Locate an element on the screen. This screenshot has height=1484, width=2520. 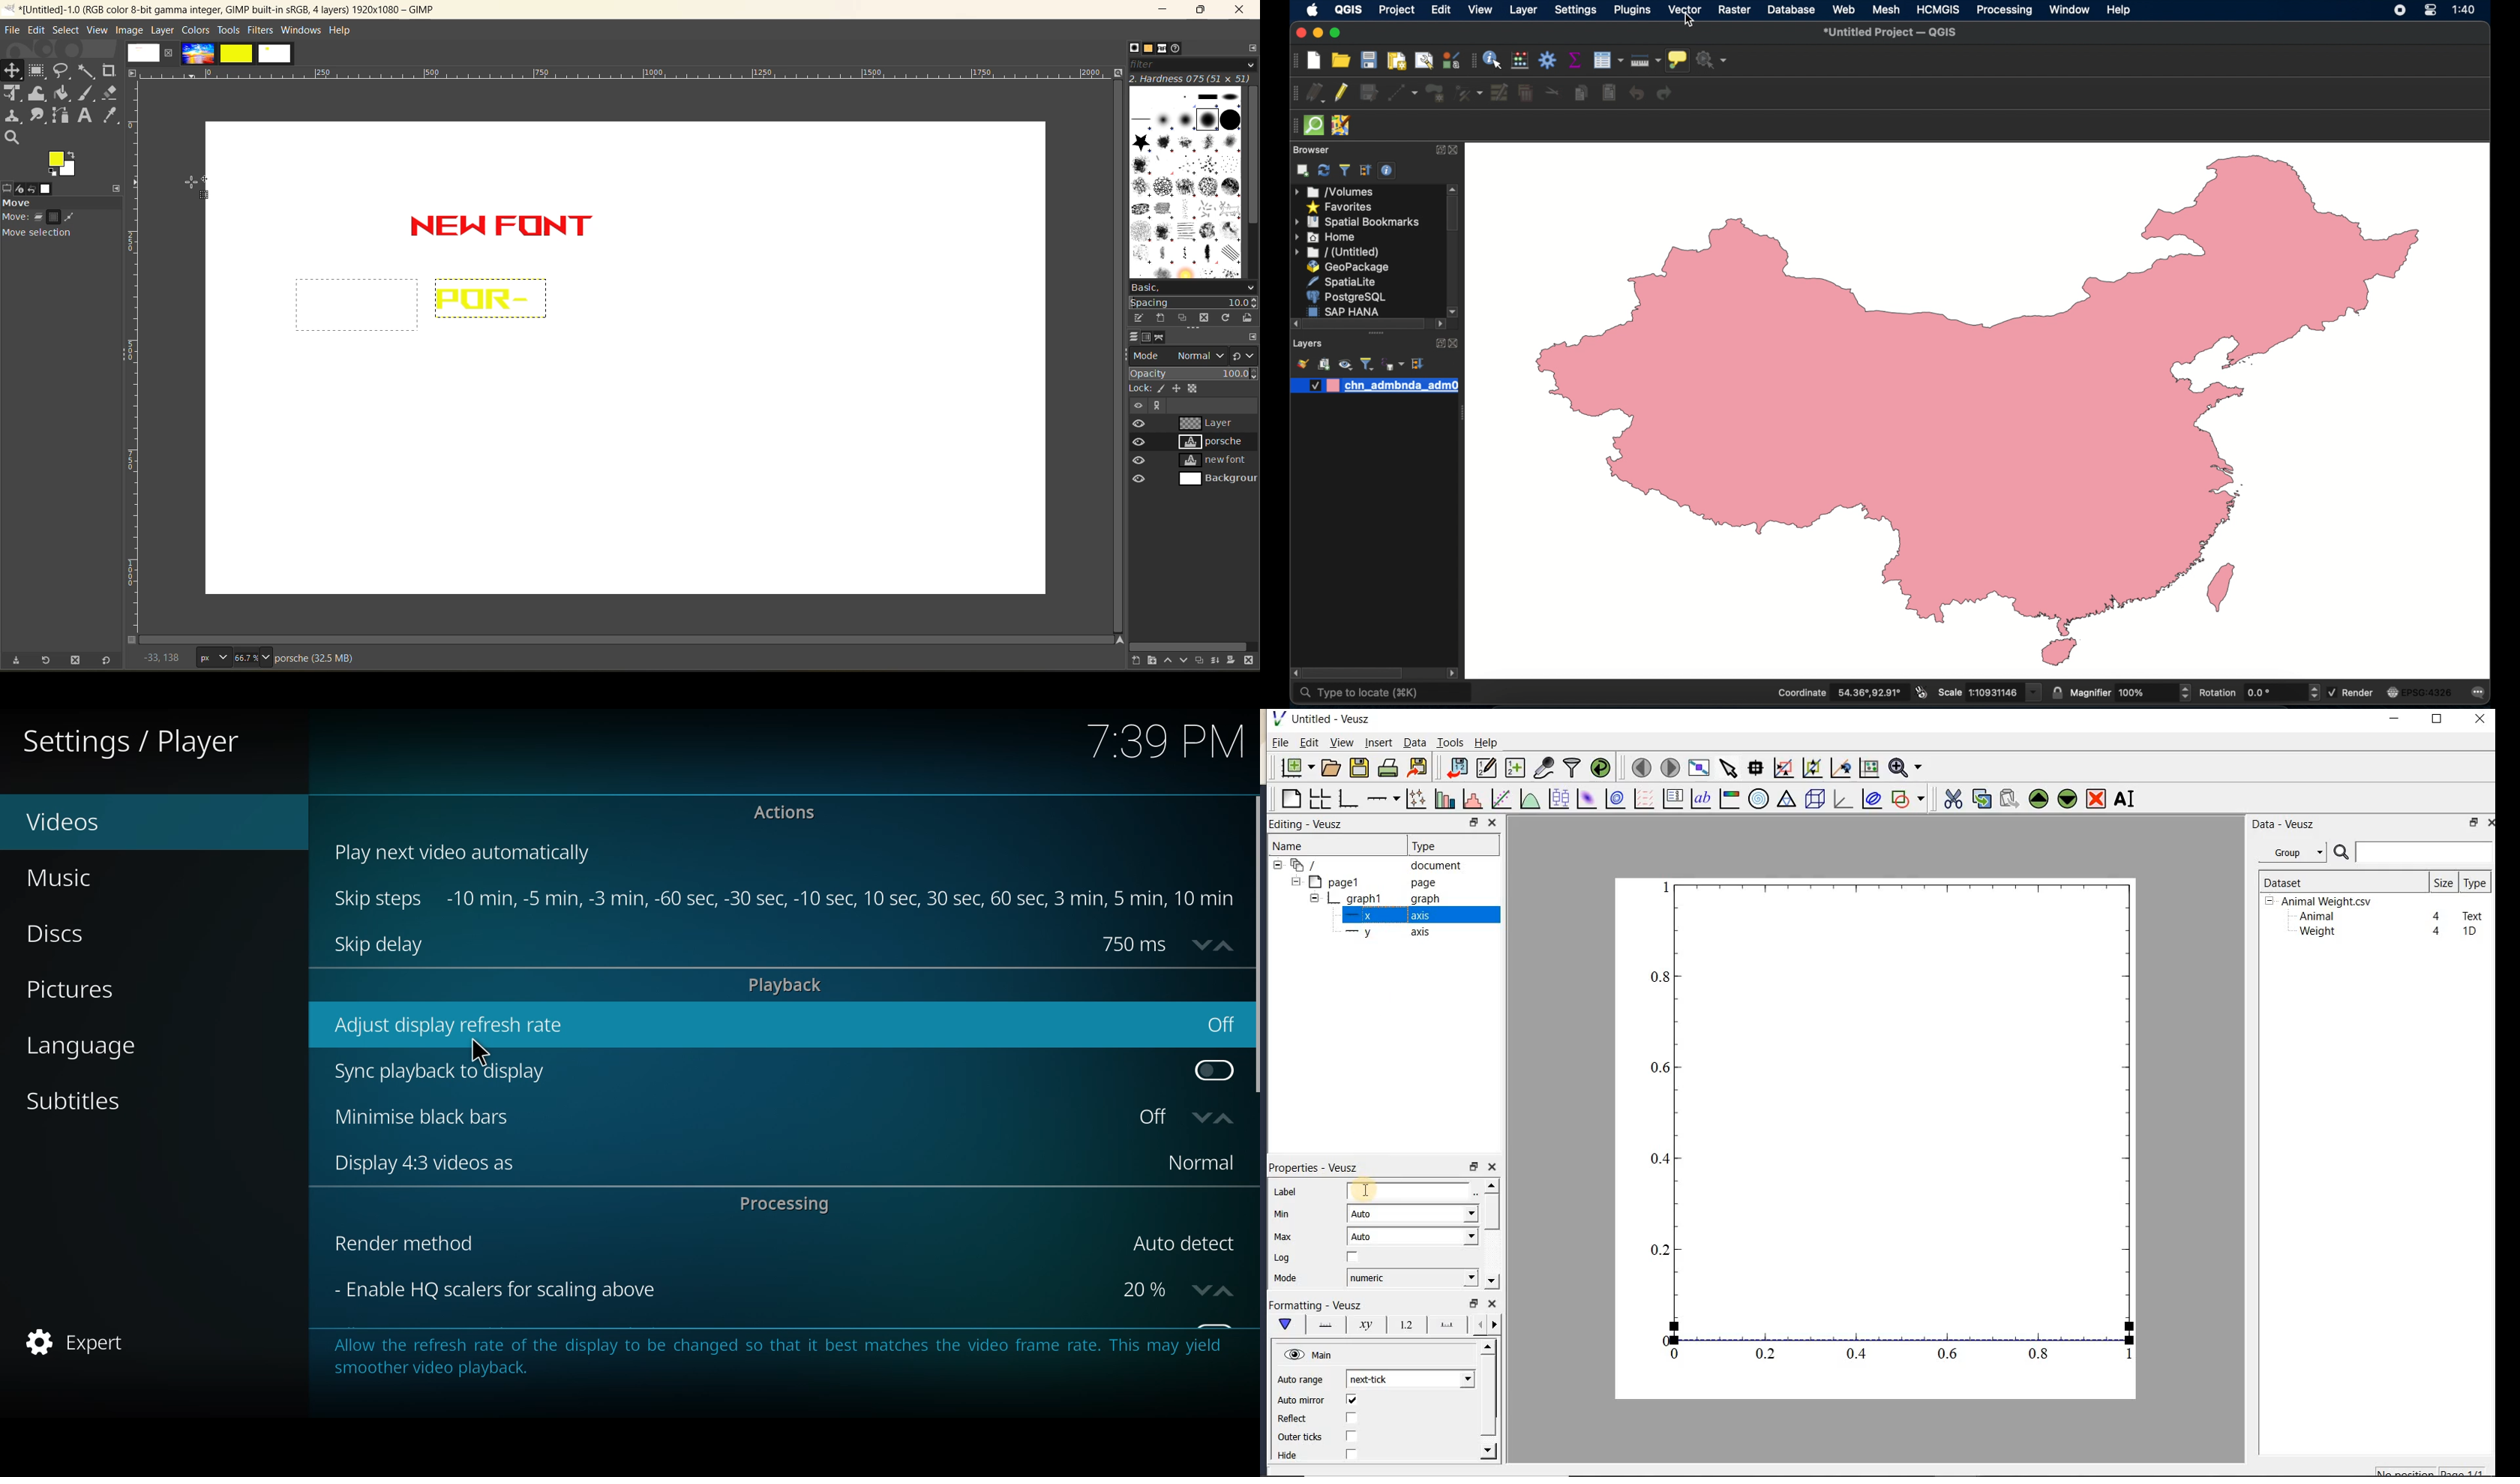
expand is located at coordinates (1437, 151).